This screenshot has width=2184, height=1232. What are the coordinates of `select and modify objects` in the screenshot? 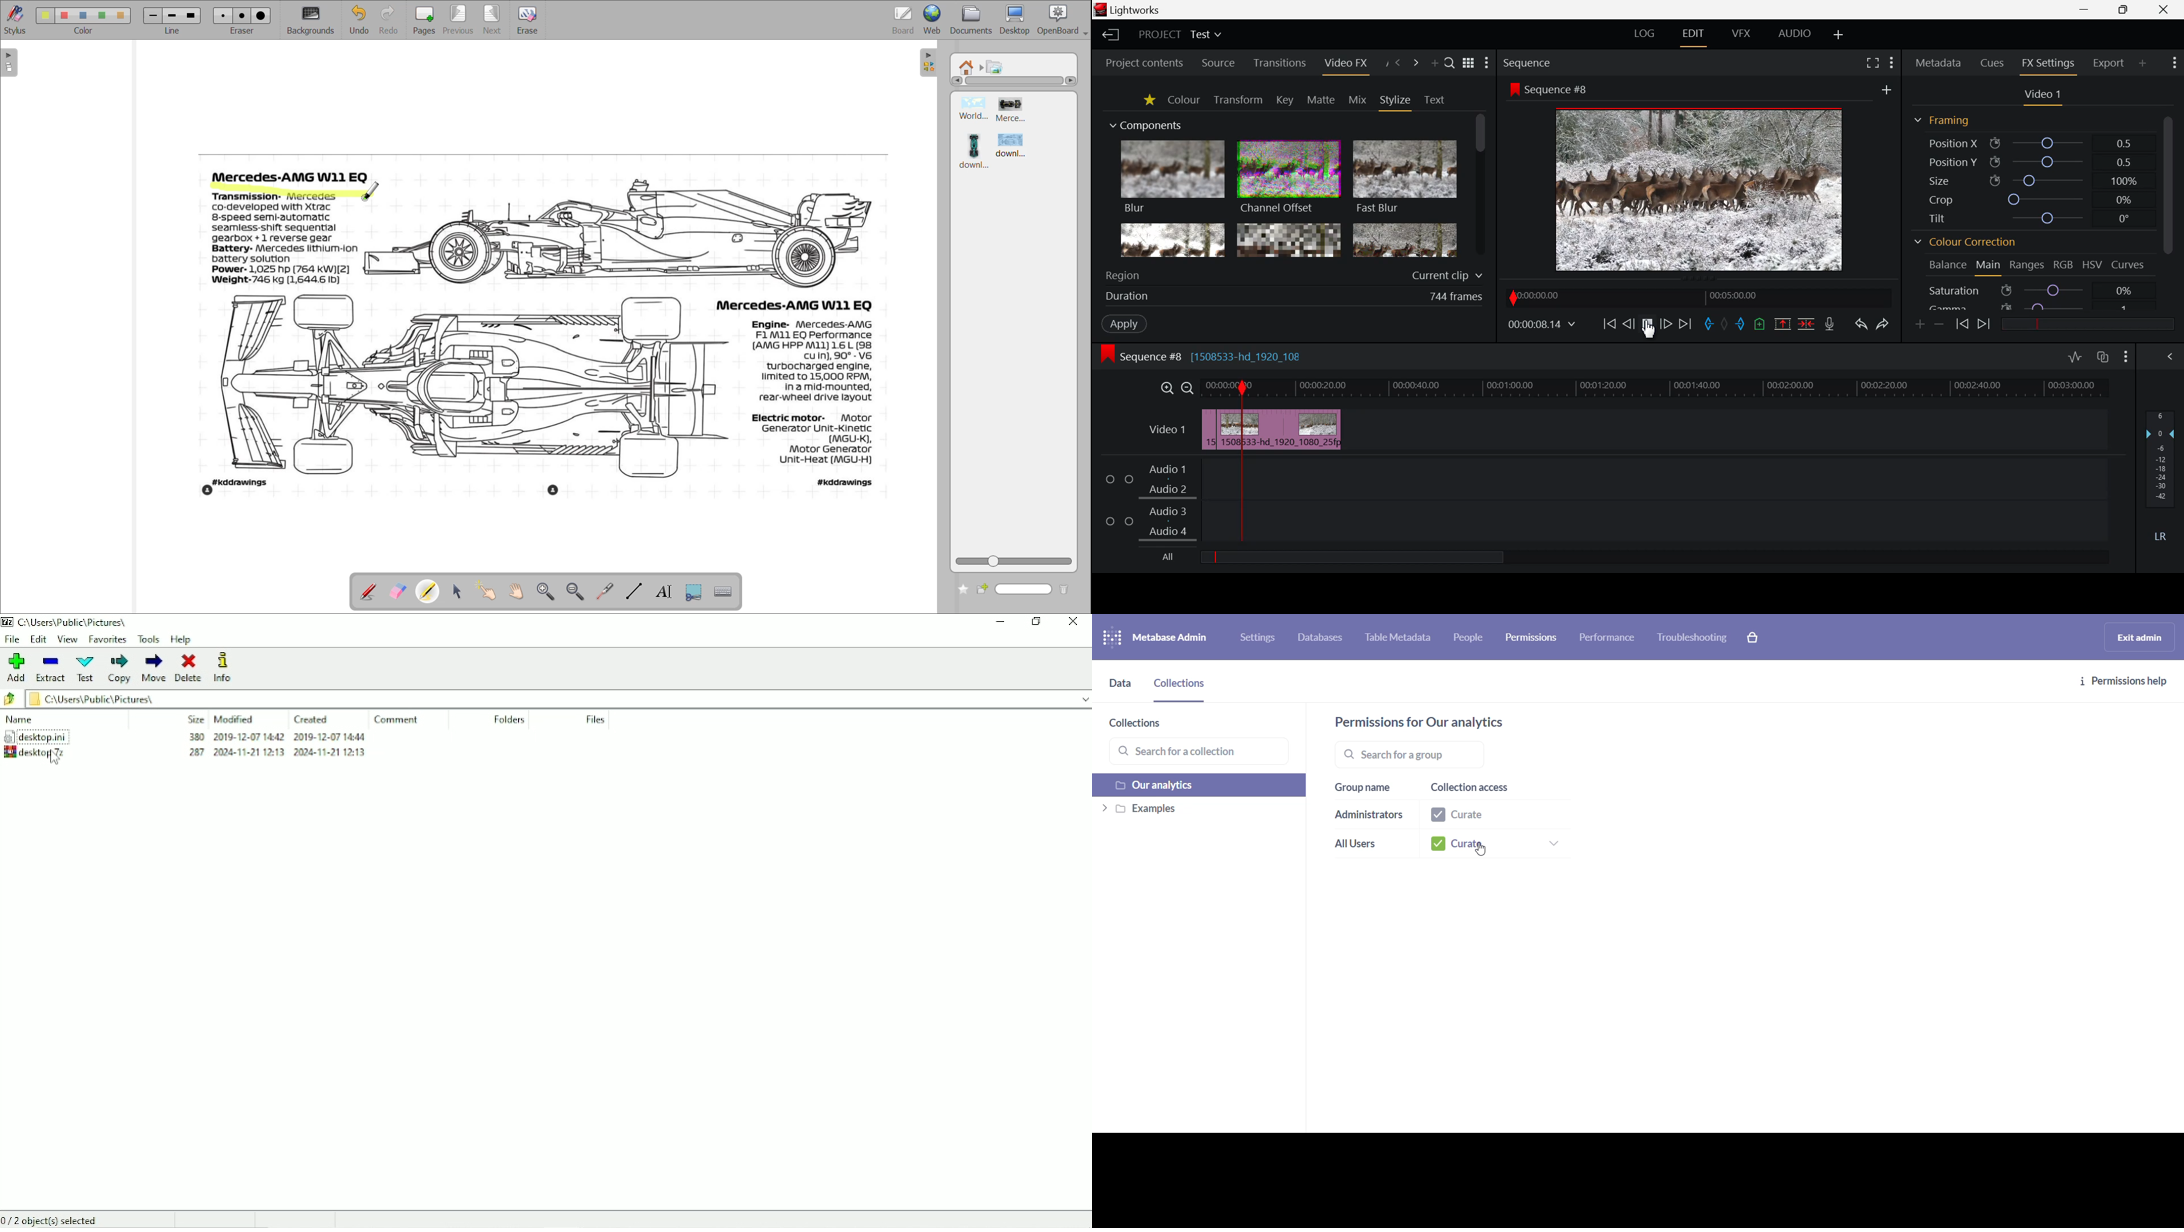 It's located at (461, 592).